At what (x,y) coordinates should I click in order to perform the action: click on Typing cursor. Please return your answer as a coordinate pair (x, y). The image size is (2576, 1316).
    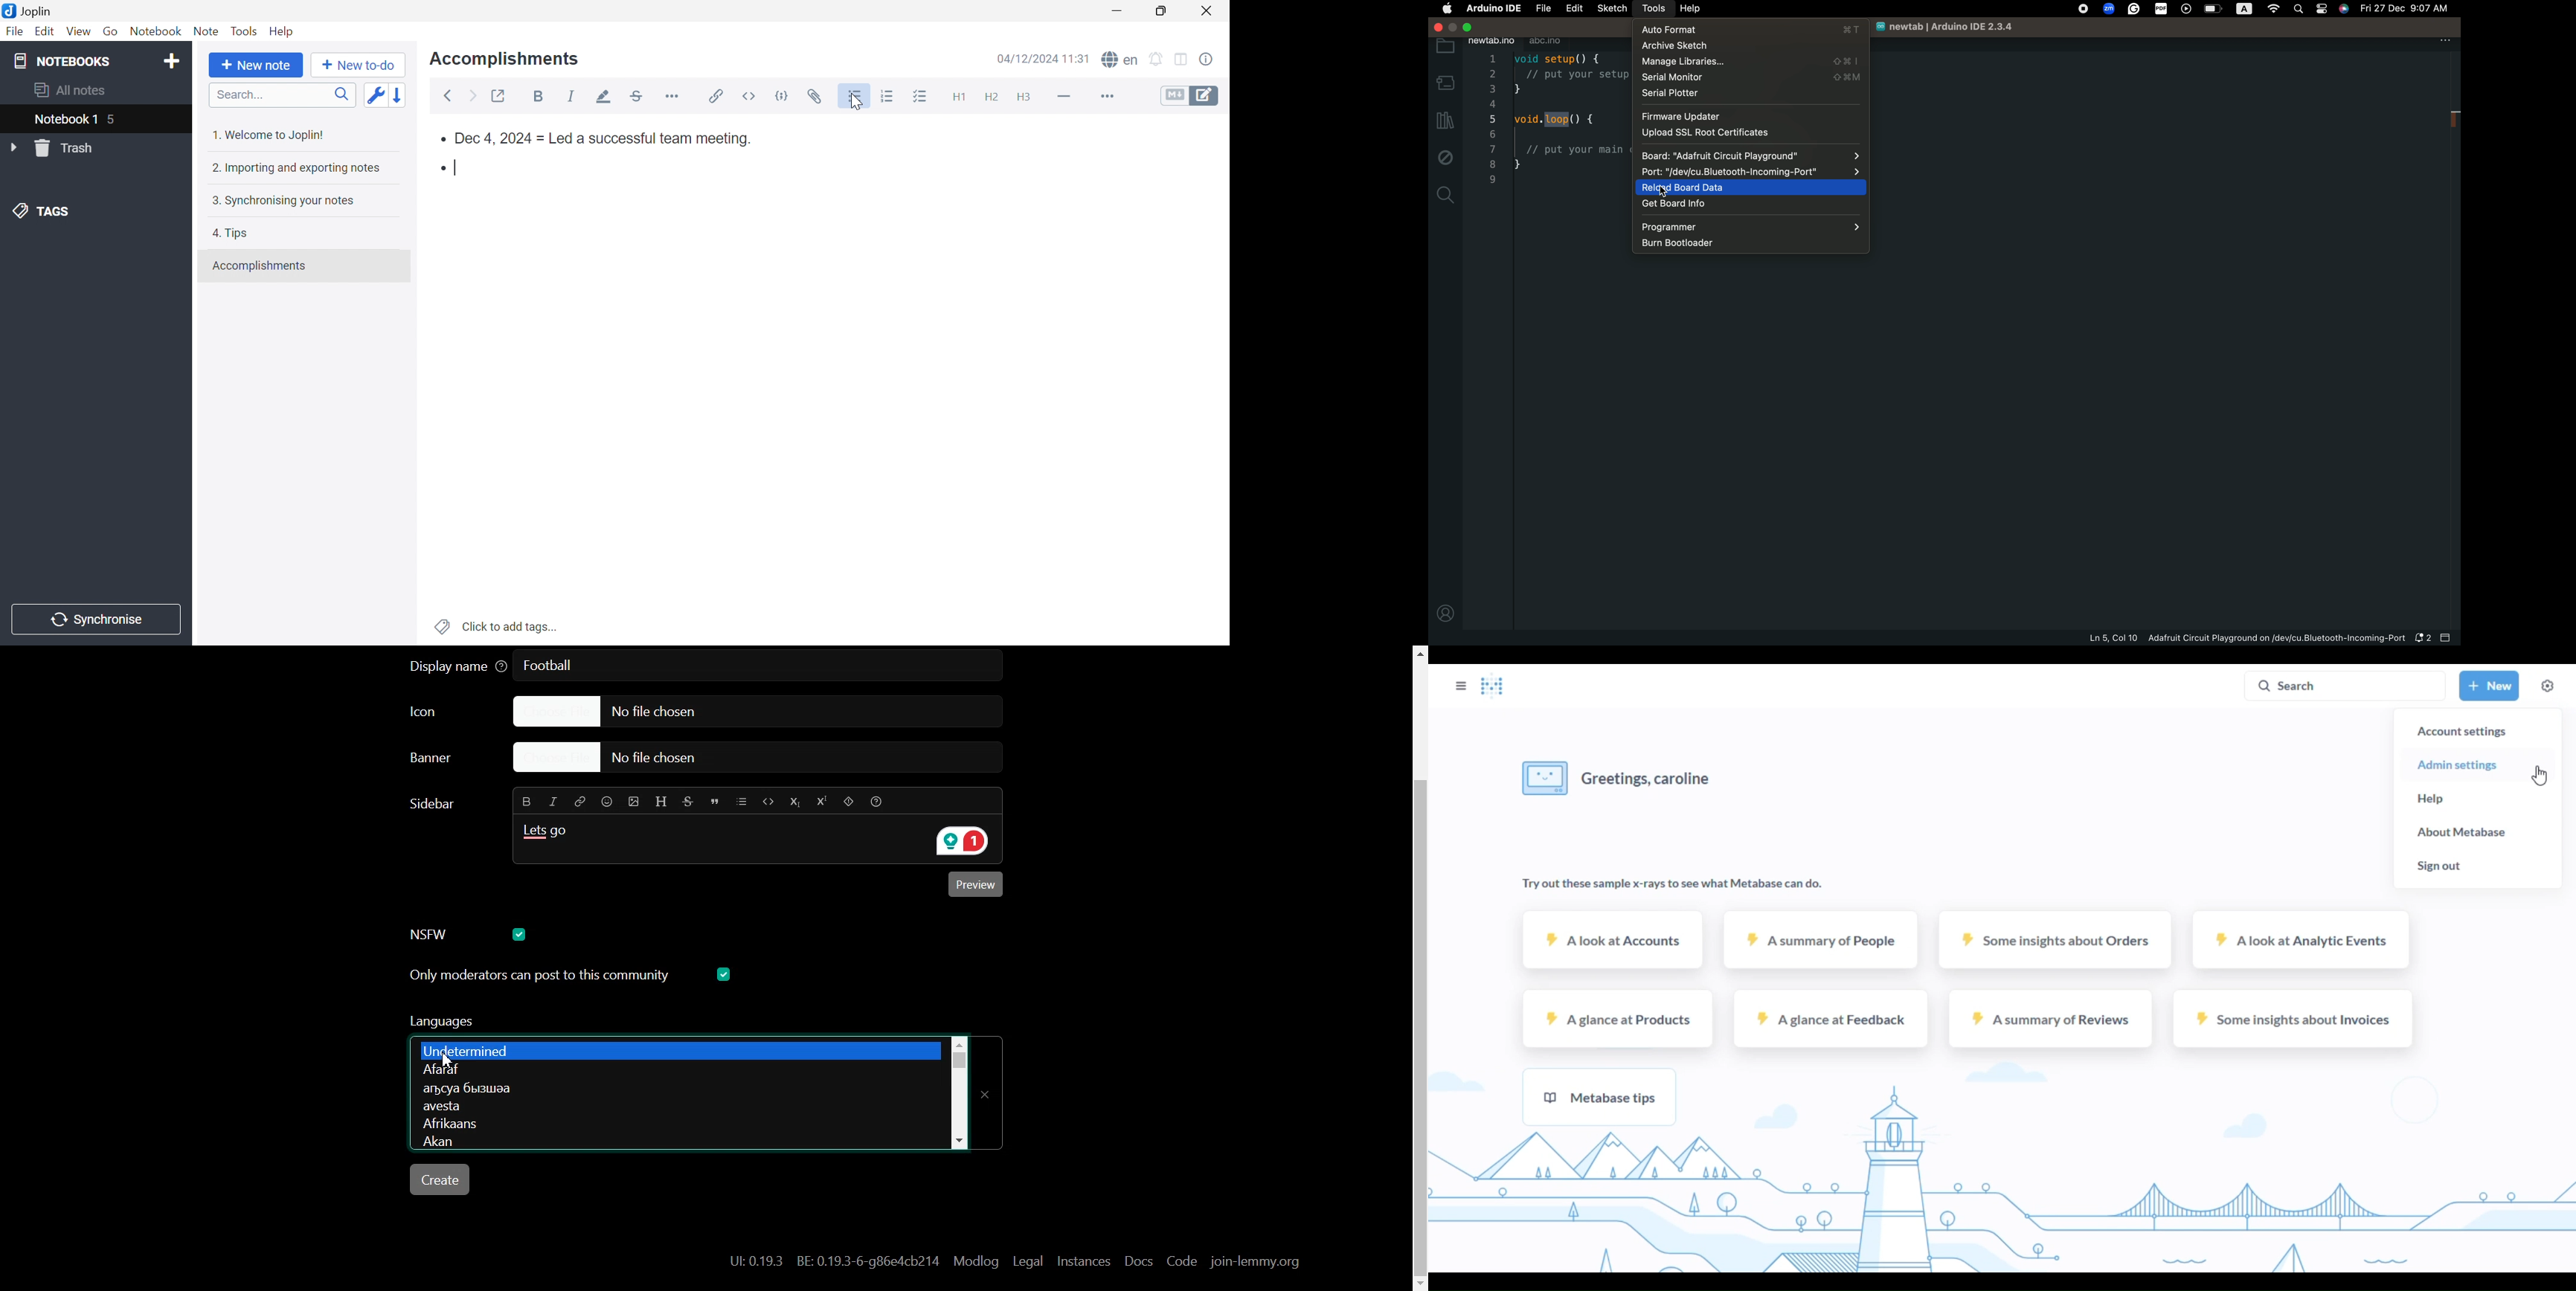
    Looking at the image, I should click on (459, 167).